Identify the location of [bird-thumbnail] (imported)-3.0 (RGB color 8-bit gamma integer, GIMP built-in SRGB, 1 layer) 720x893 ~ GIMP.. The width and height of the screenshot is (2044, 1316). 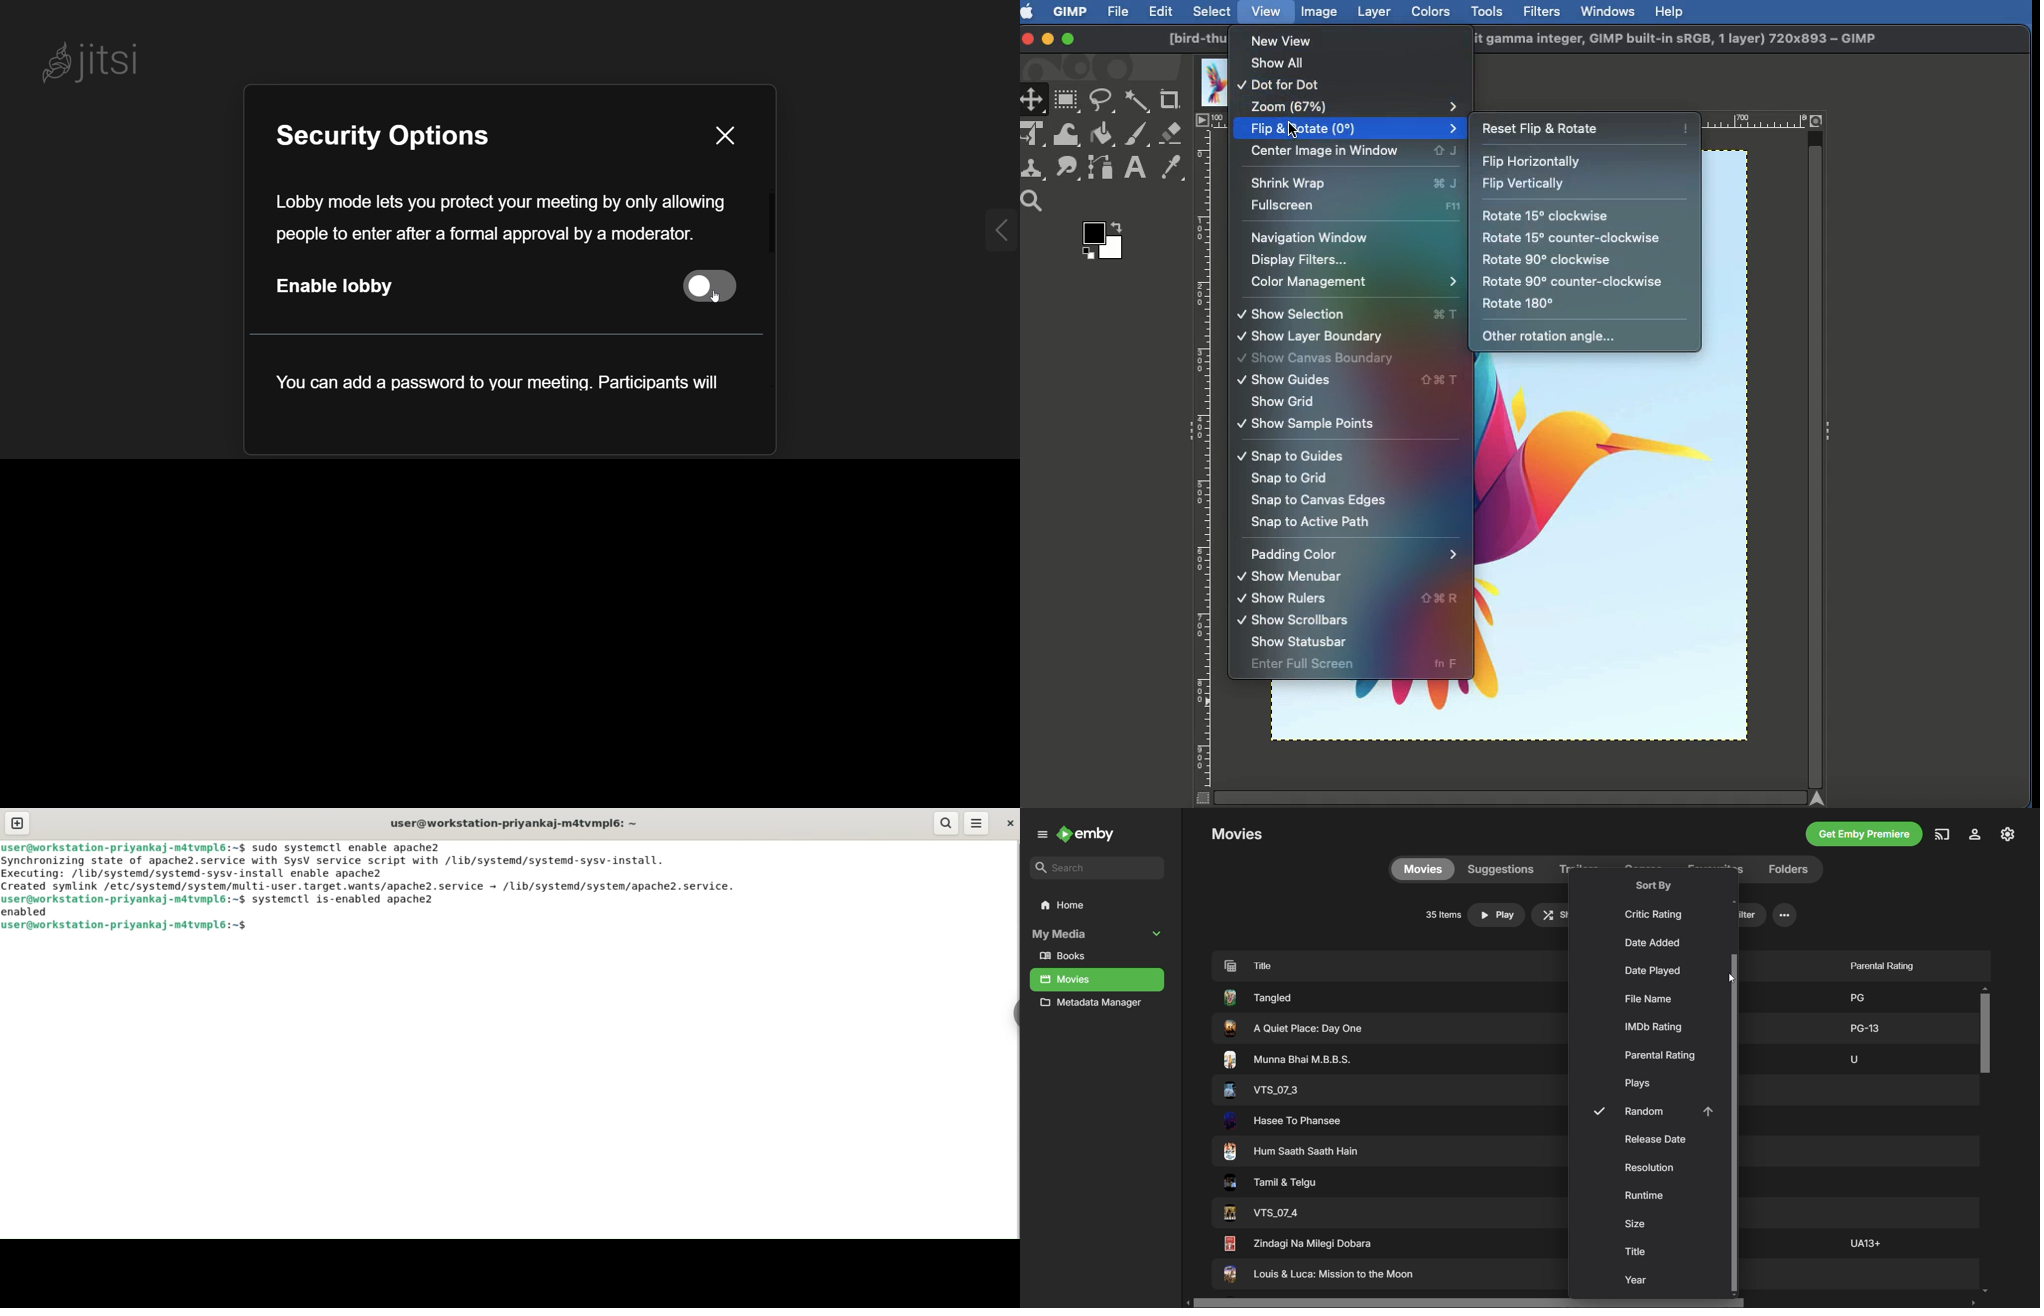
(1685, 40).